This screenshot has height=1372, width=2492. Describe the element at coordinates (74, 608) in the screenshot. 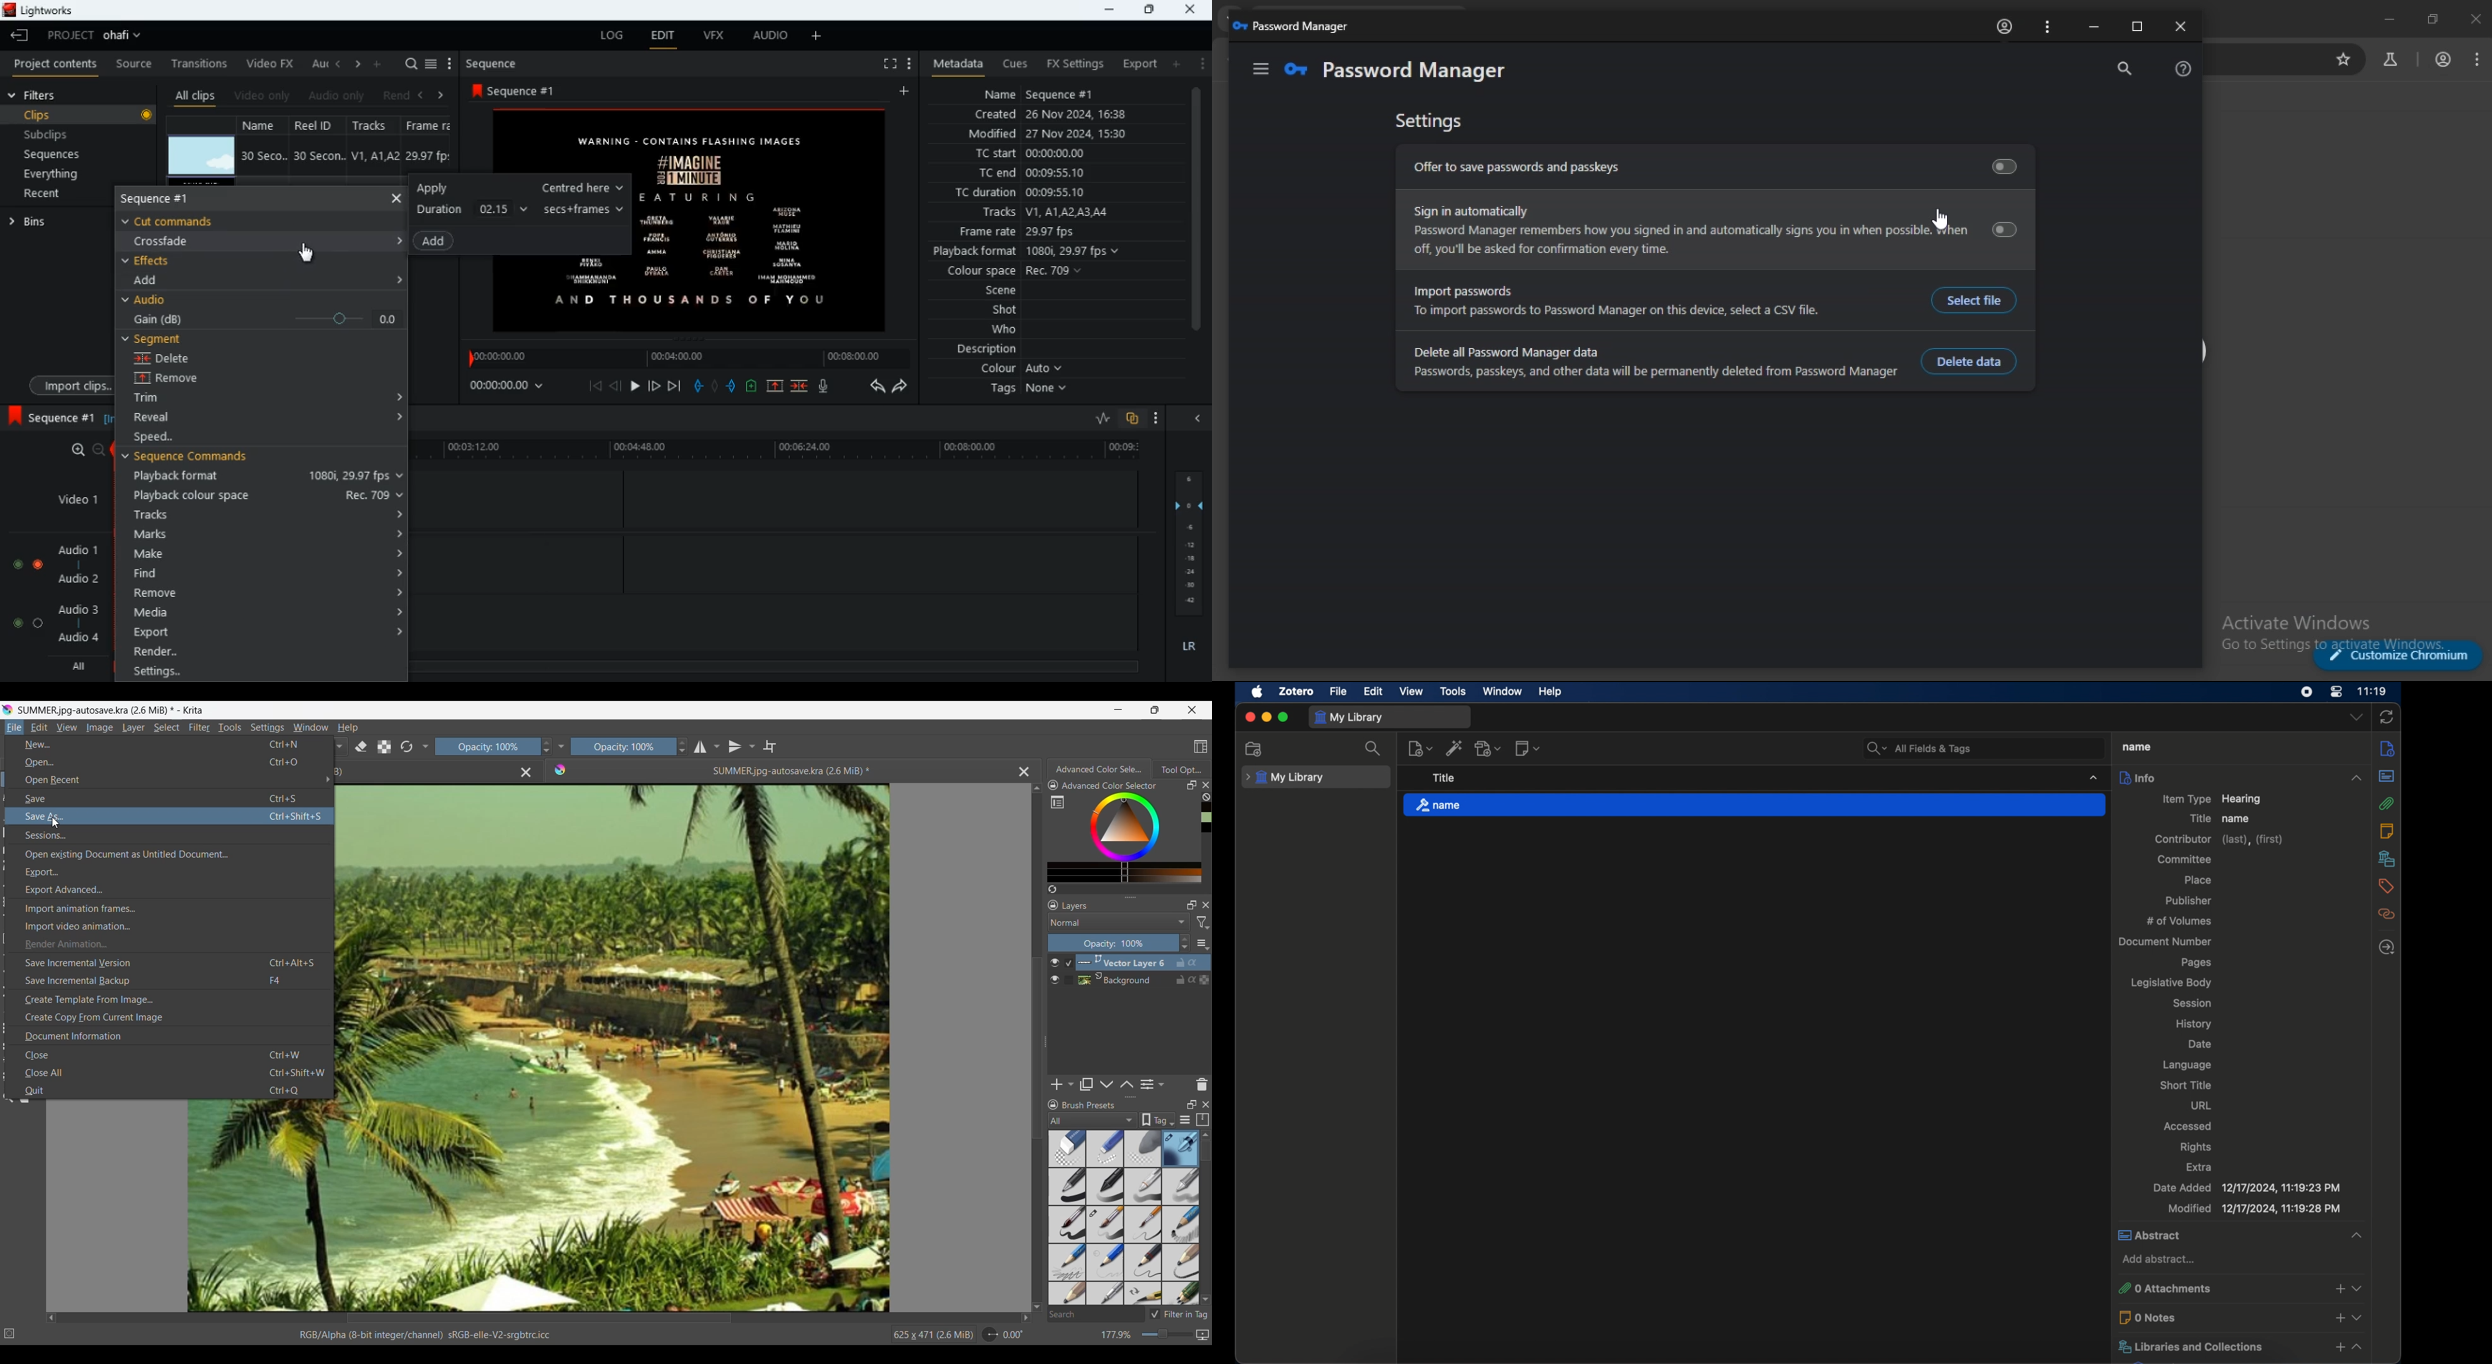

I see `audio 3` at that location.